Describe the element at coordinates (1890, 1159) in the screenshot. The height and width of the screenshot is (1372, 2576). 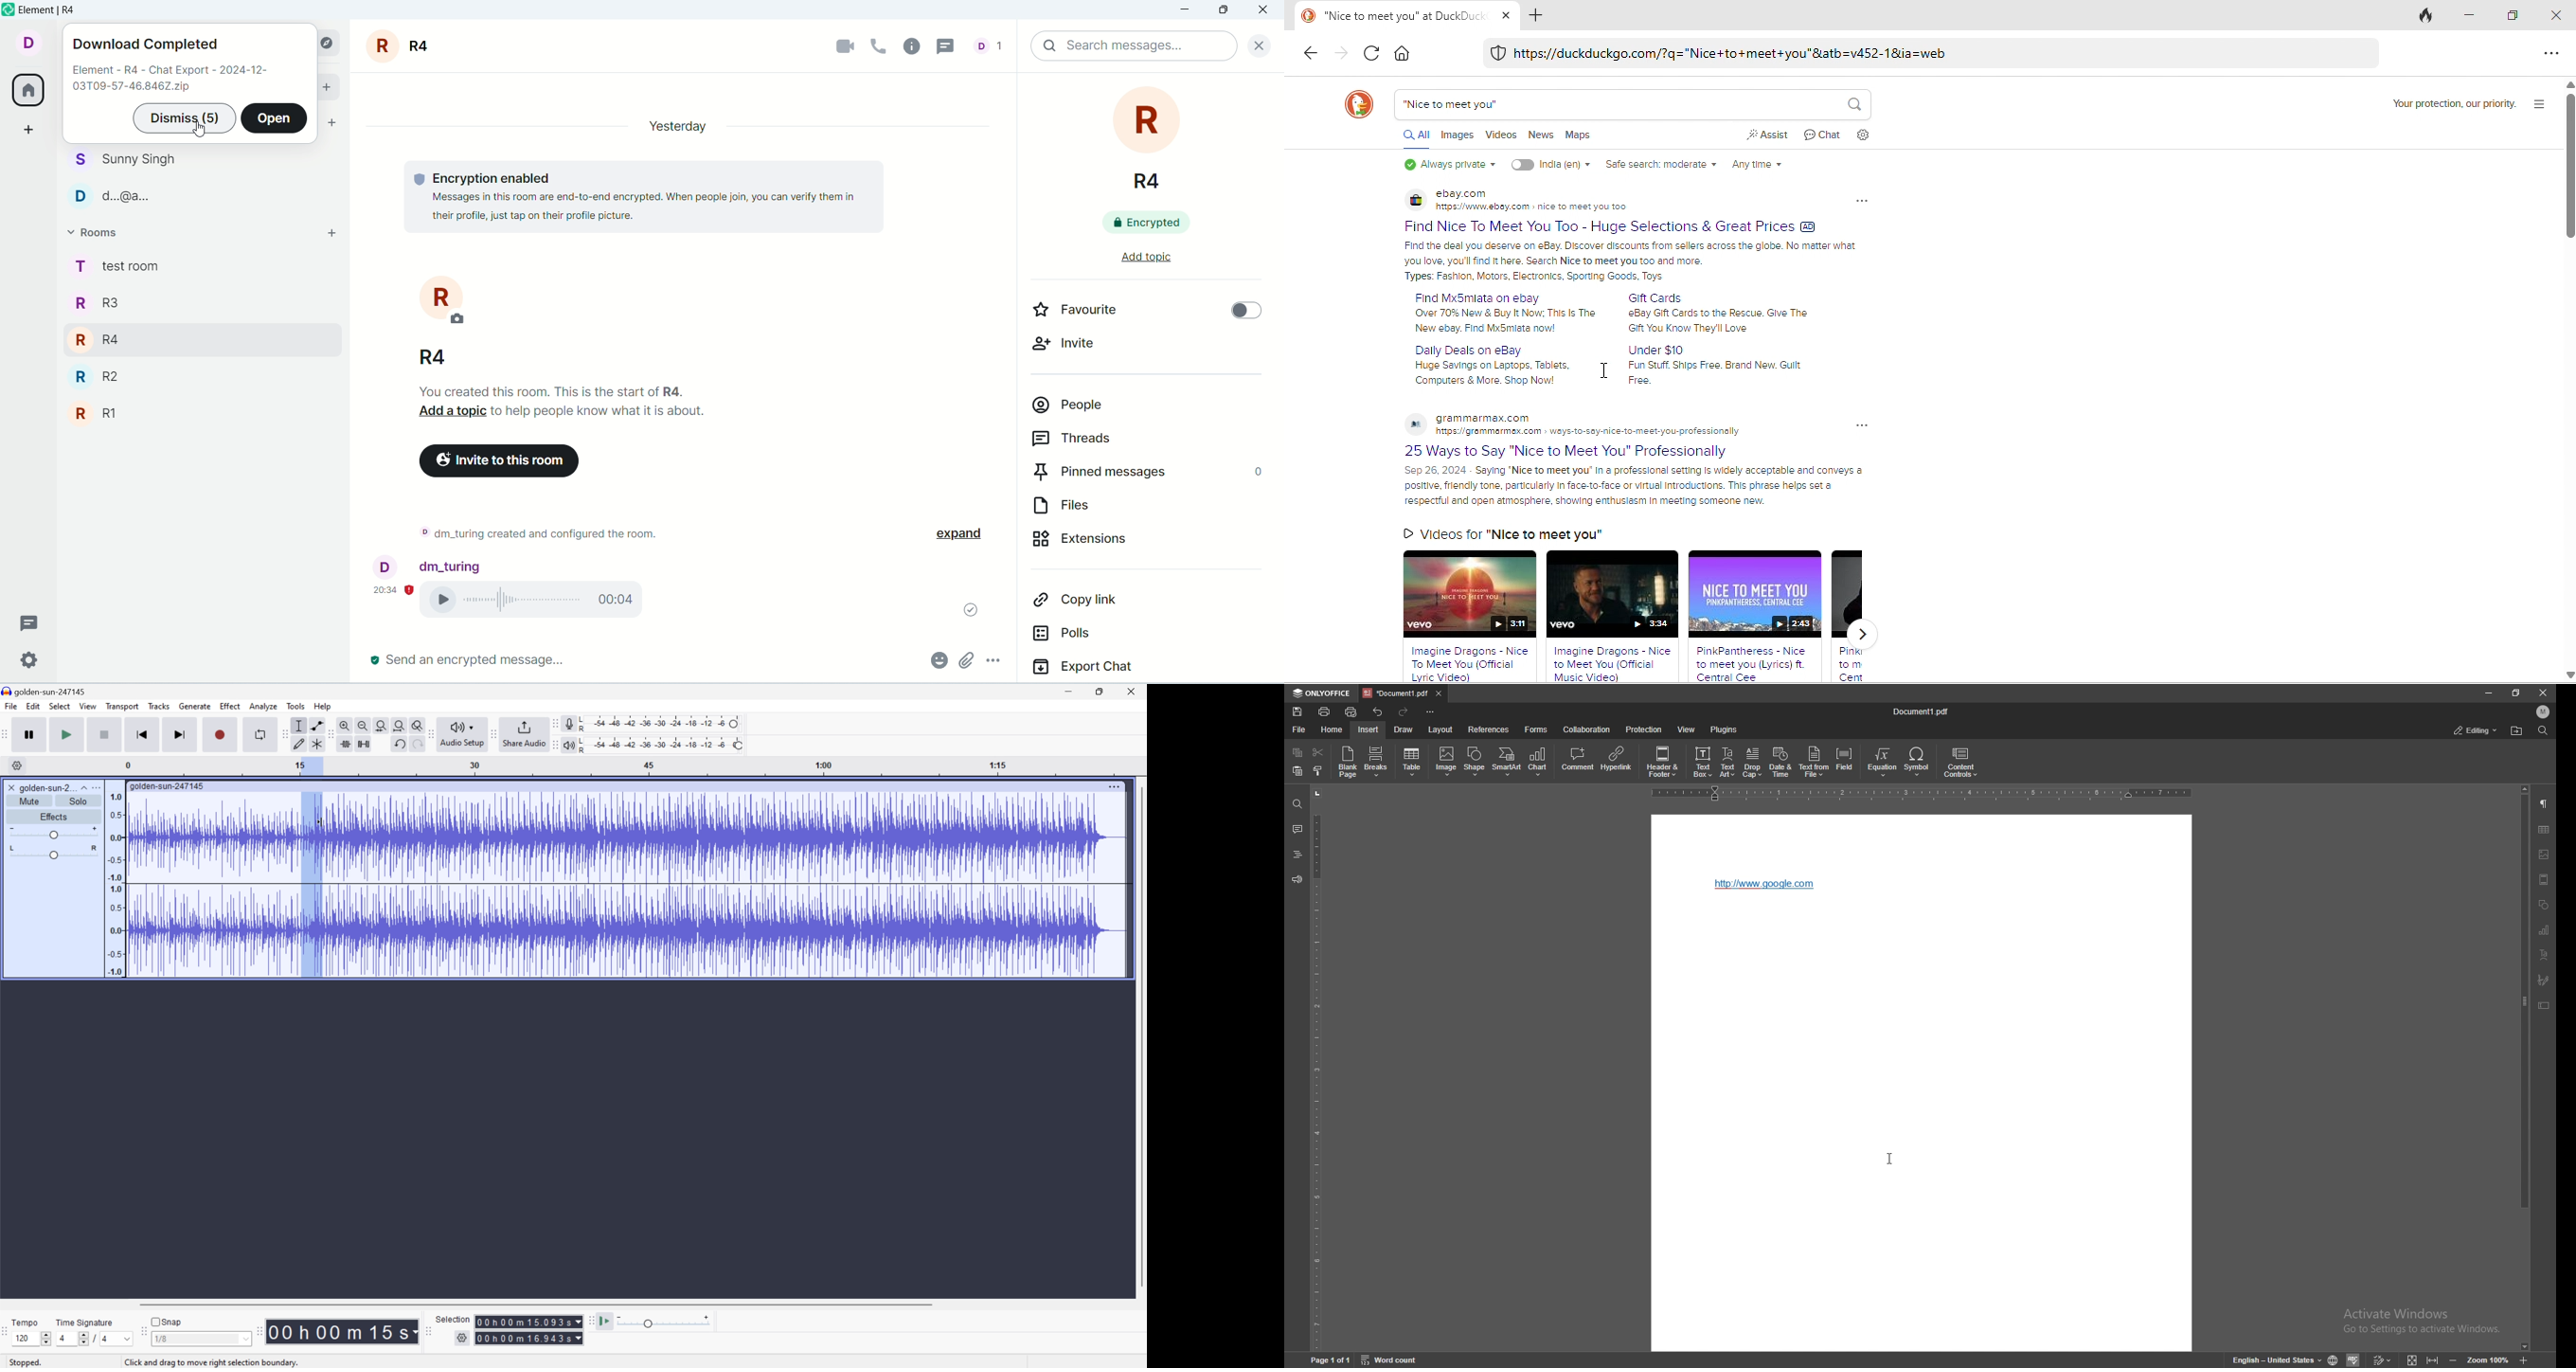
I see `text cursor` at that location.